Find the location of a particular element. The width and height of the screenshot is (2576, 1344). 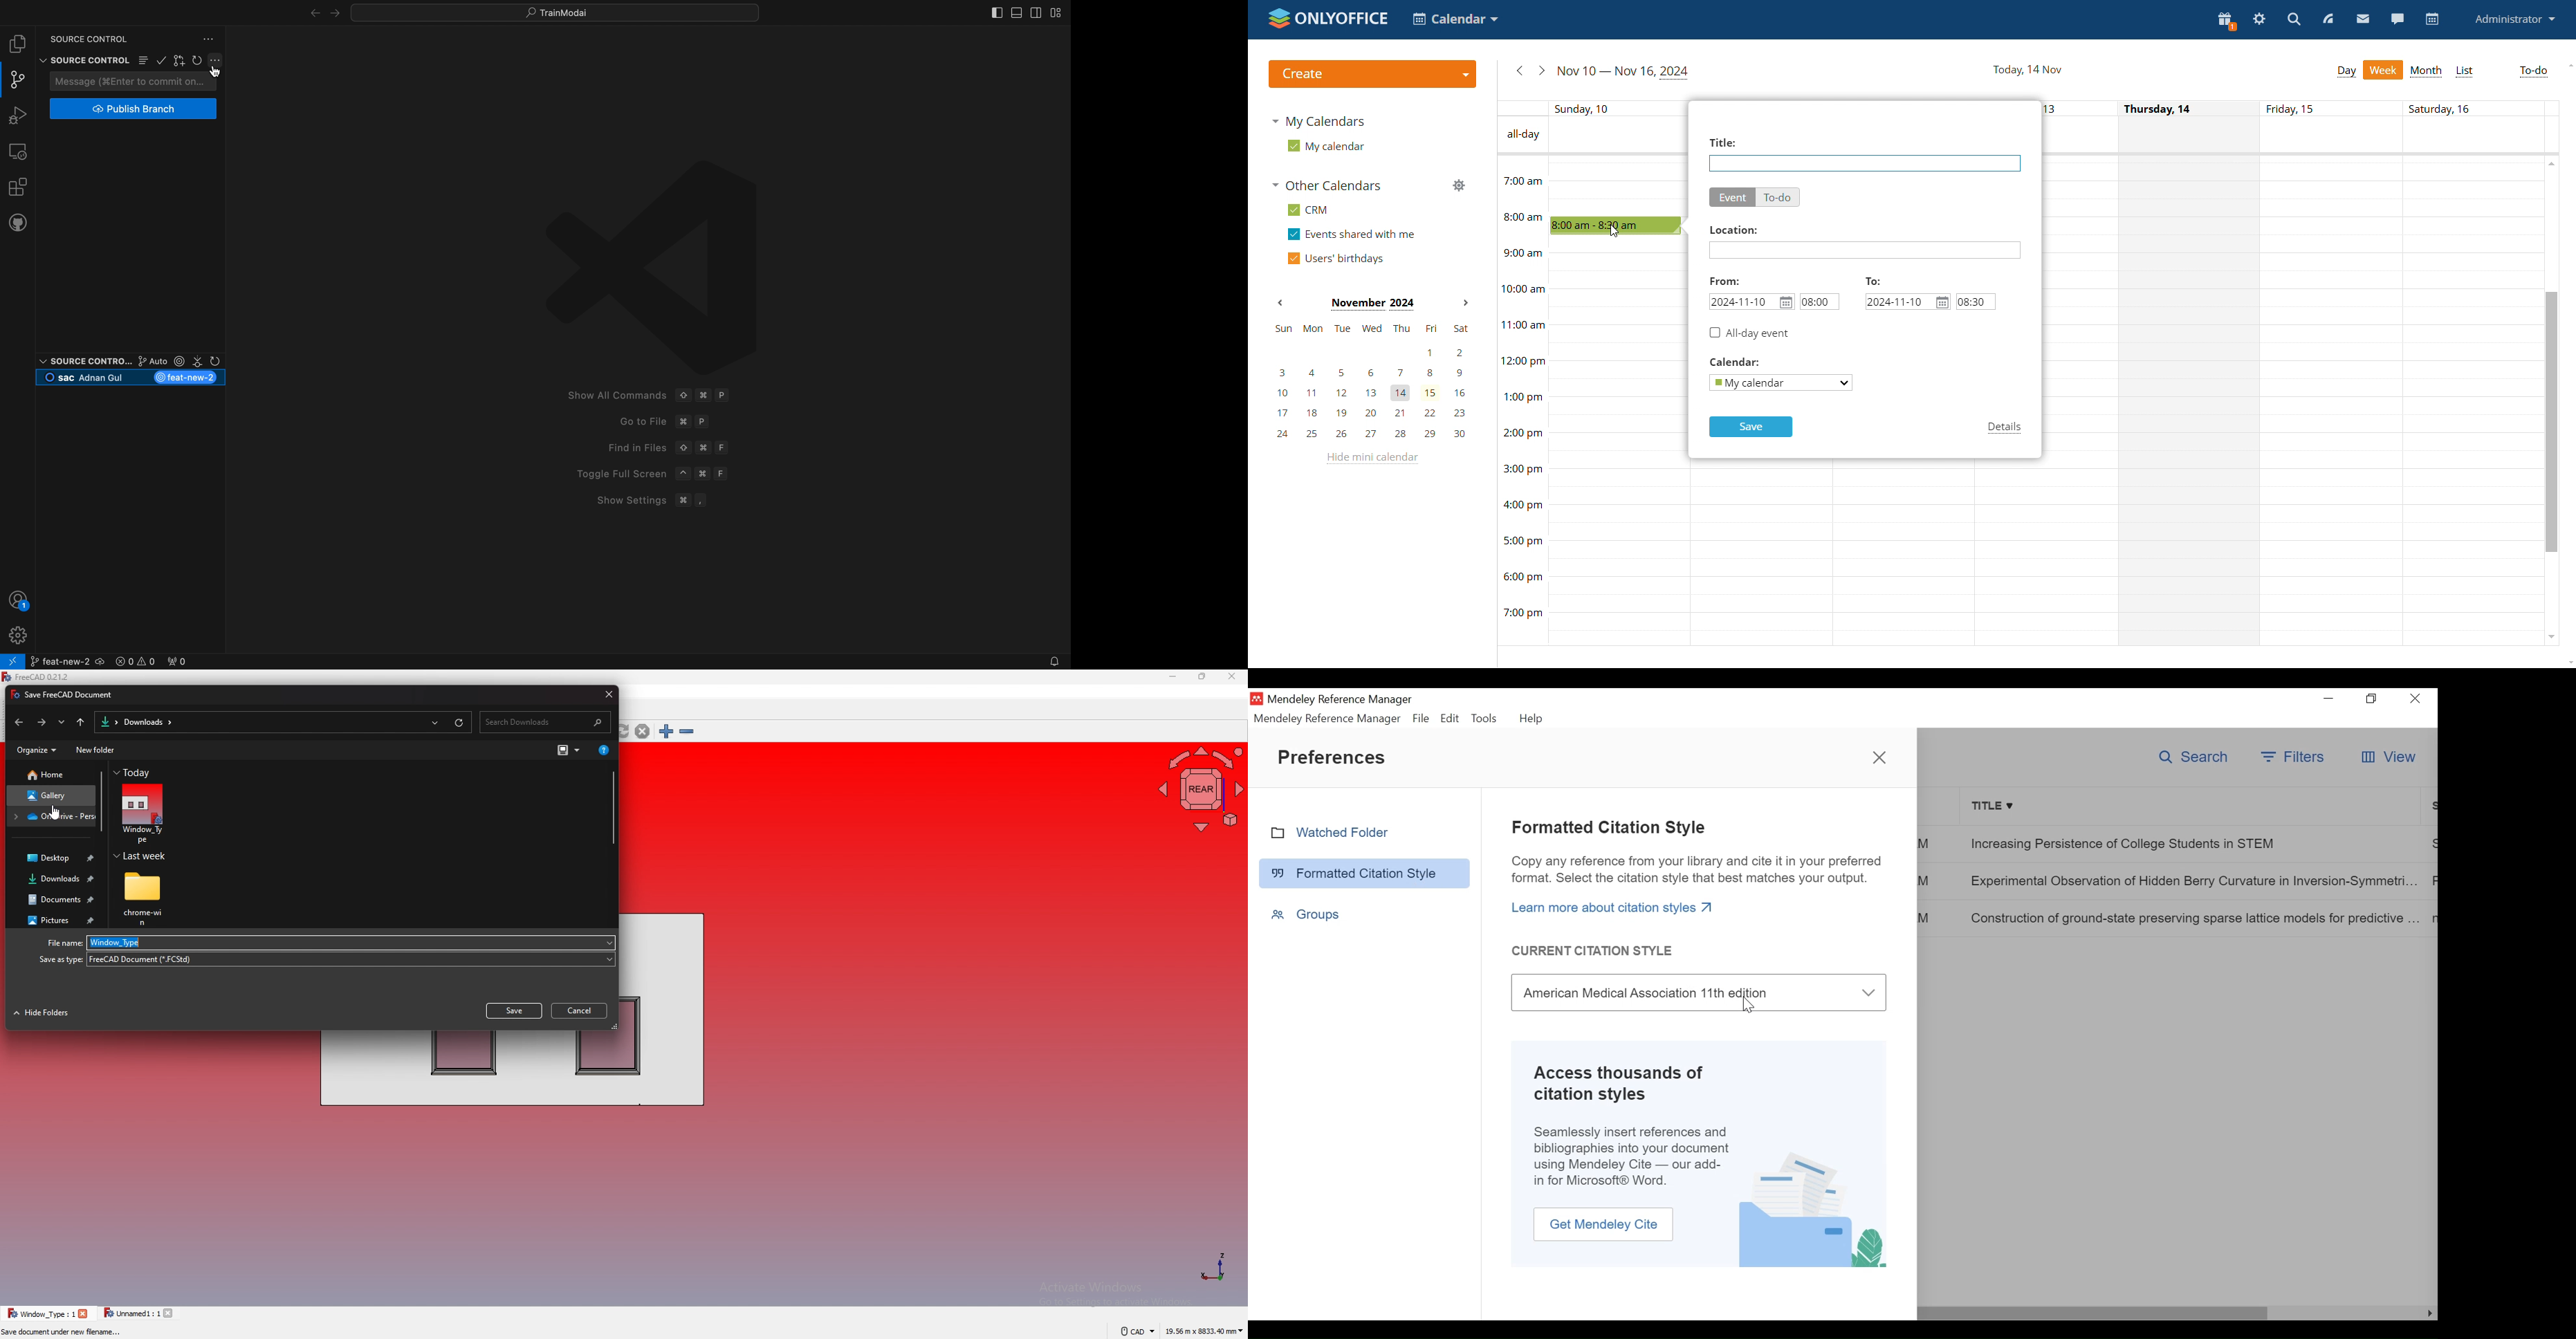

Current Citation Style Field is located at coordinates (1699, 992).